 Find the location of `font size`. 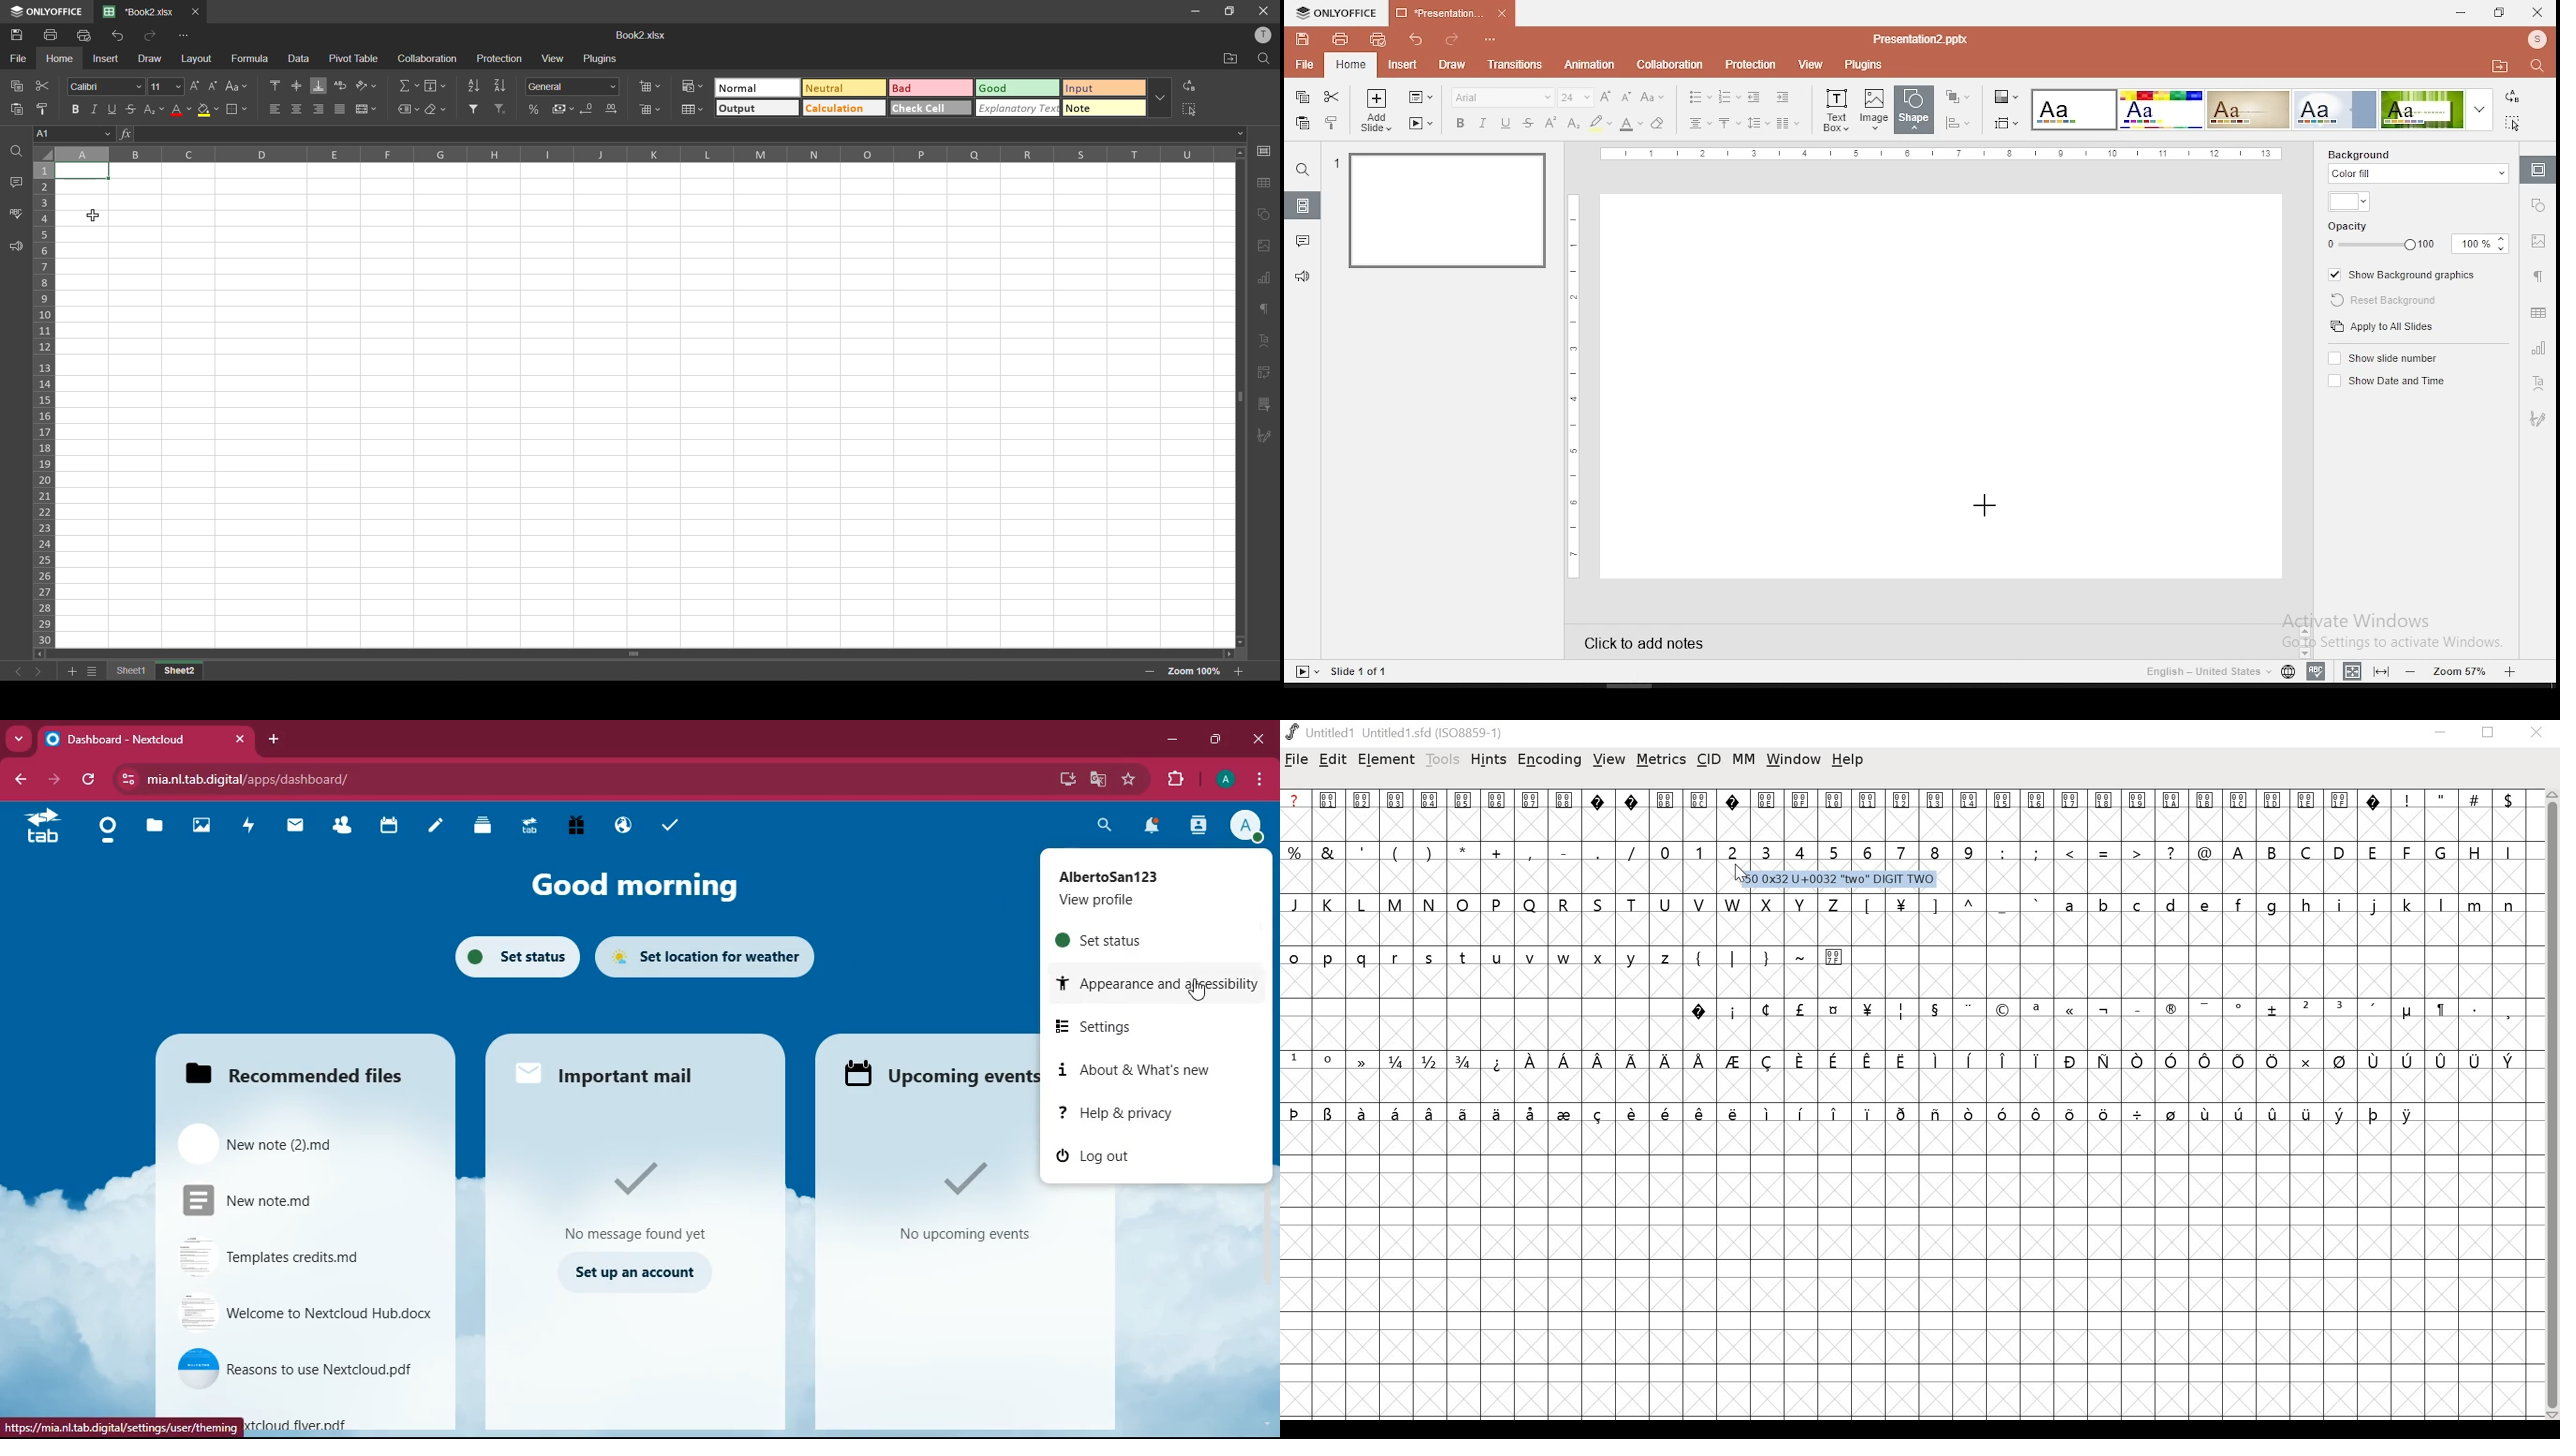

font size is located at coordinates (1577, 97).